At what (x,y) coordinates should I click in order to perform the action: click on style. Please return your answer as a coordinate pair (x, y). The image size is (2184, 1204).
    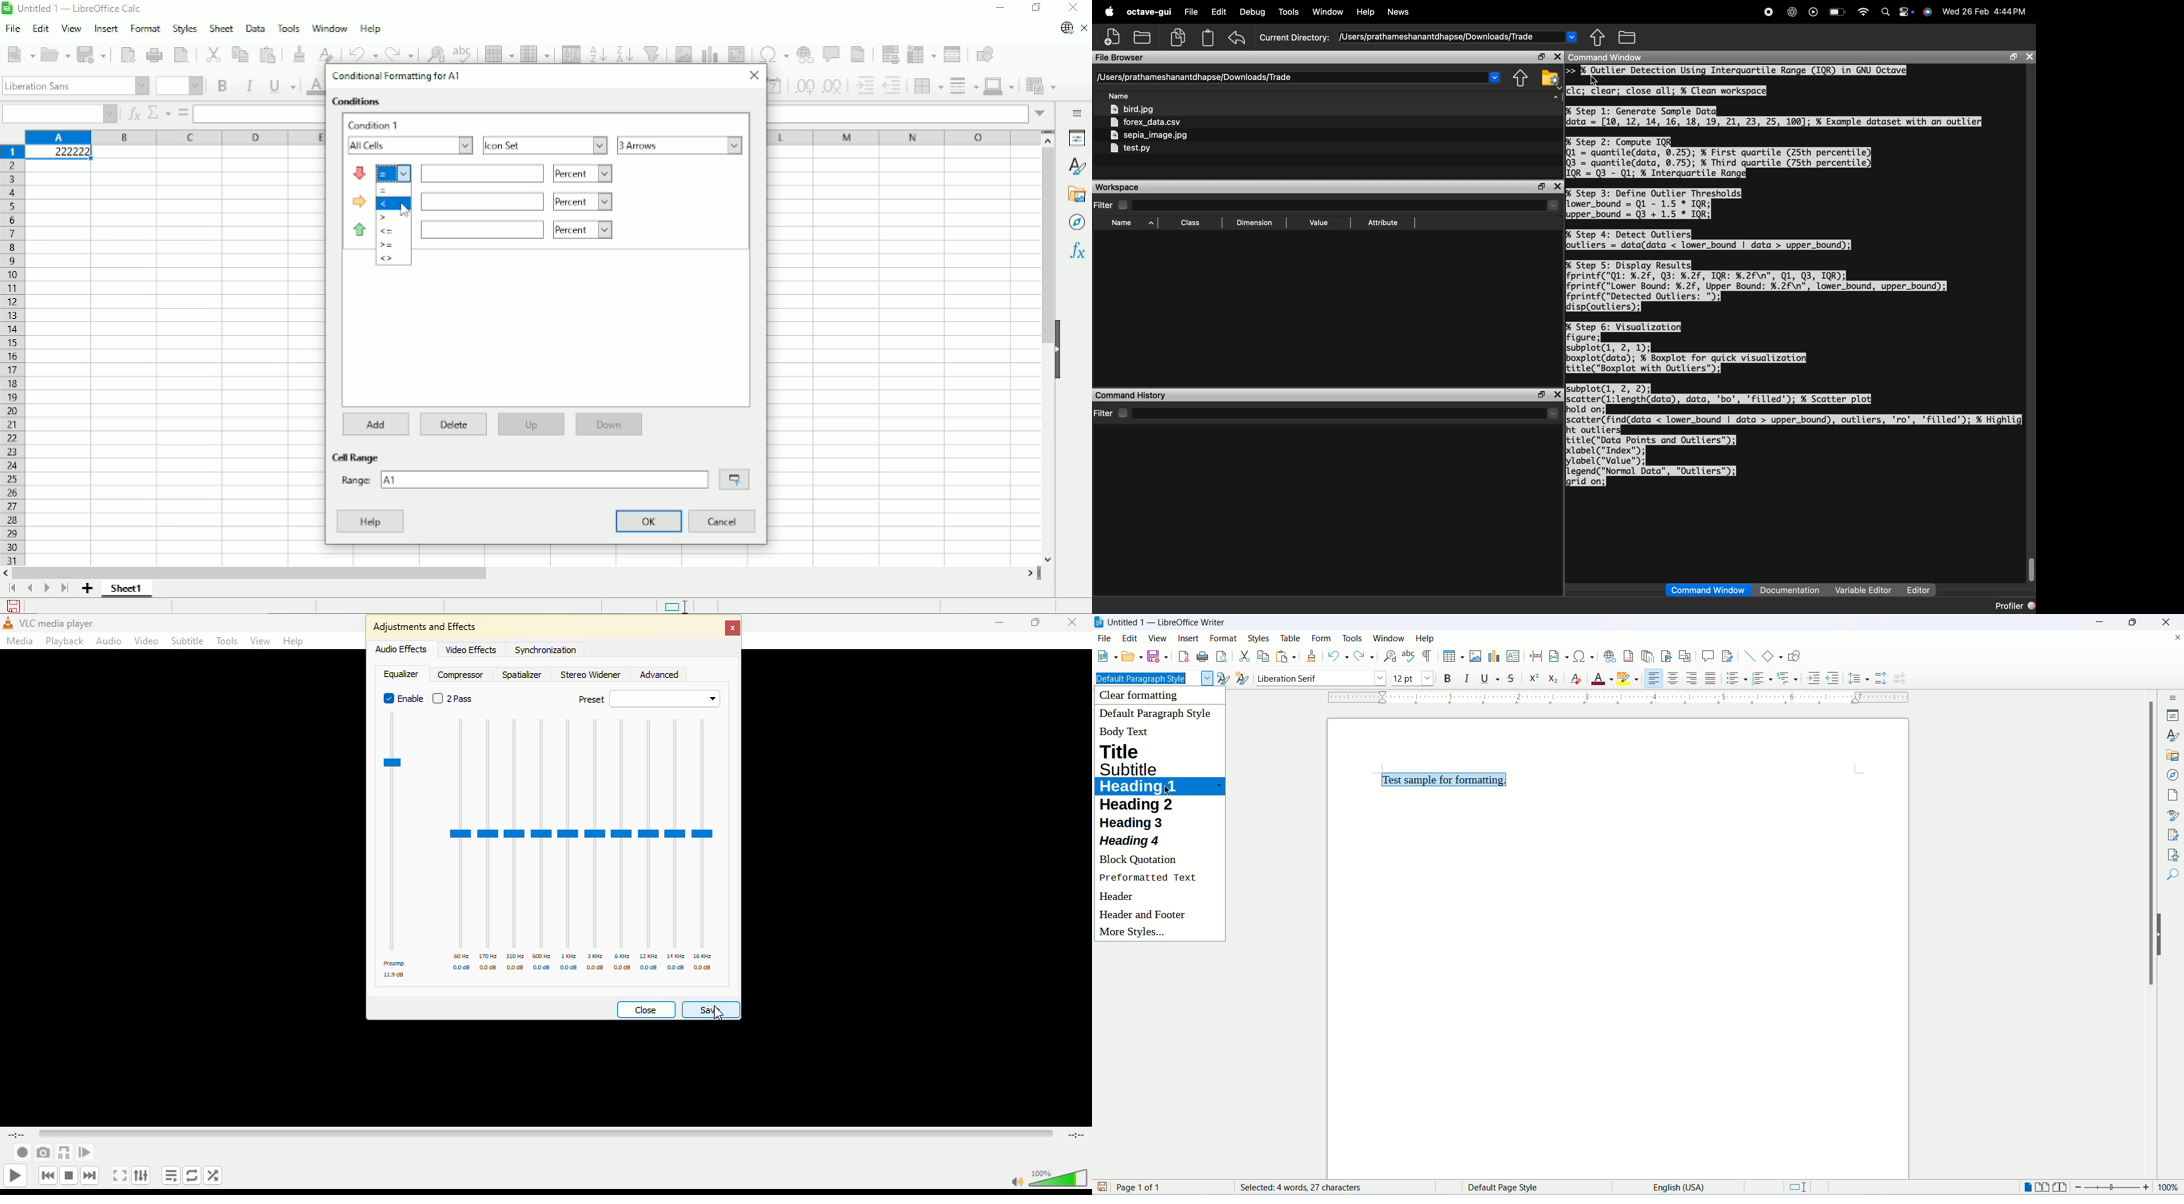
    Looking at the image, I should click on (2173, 736).